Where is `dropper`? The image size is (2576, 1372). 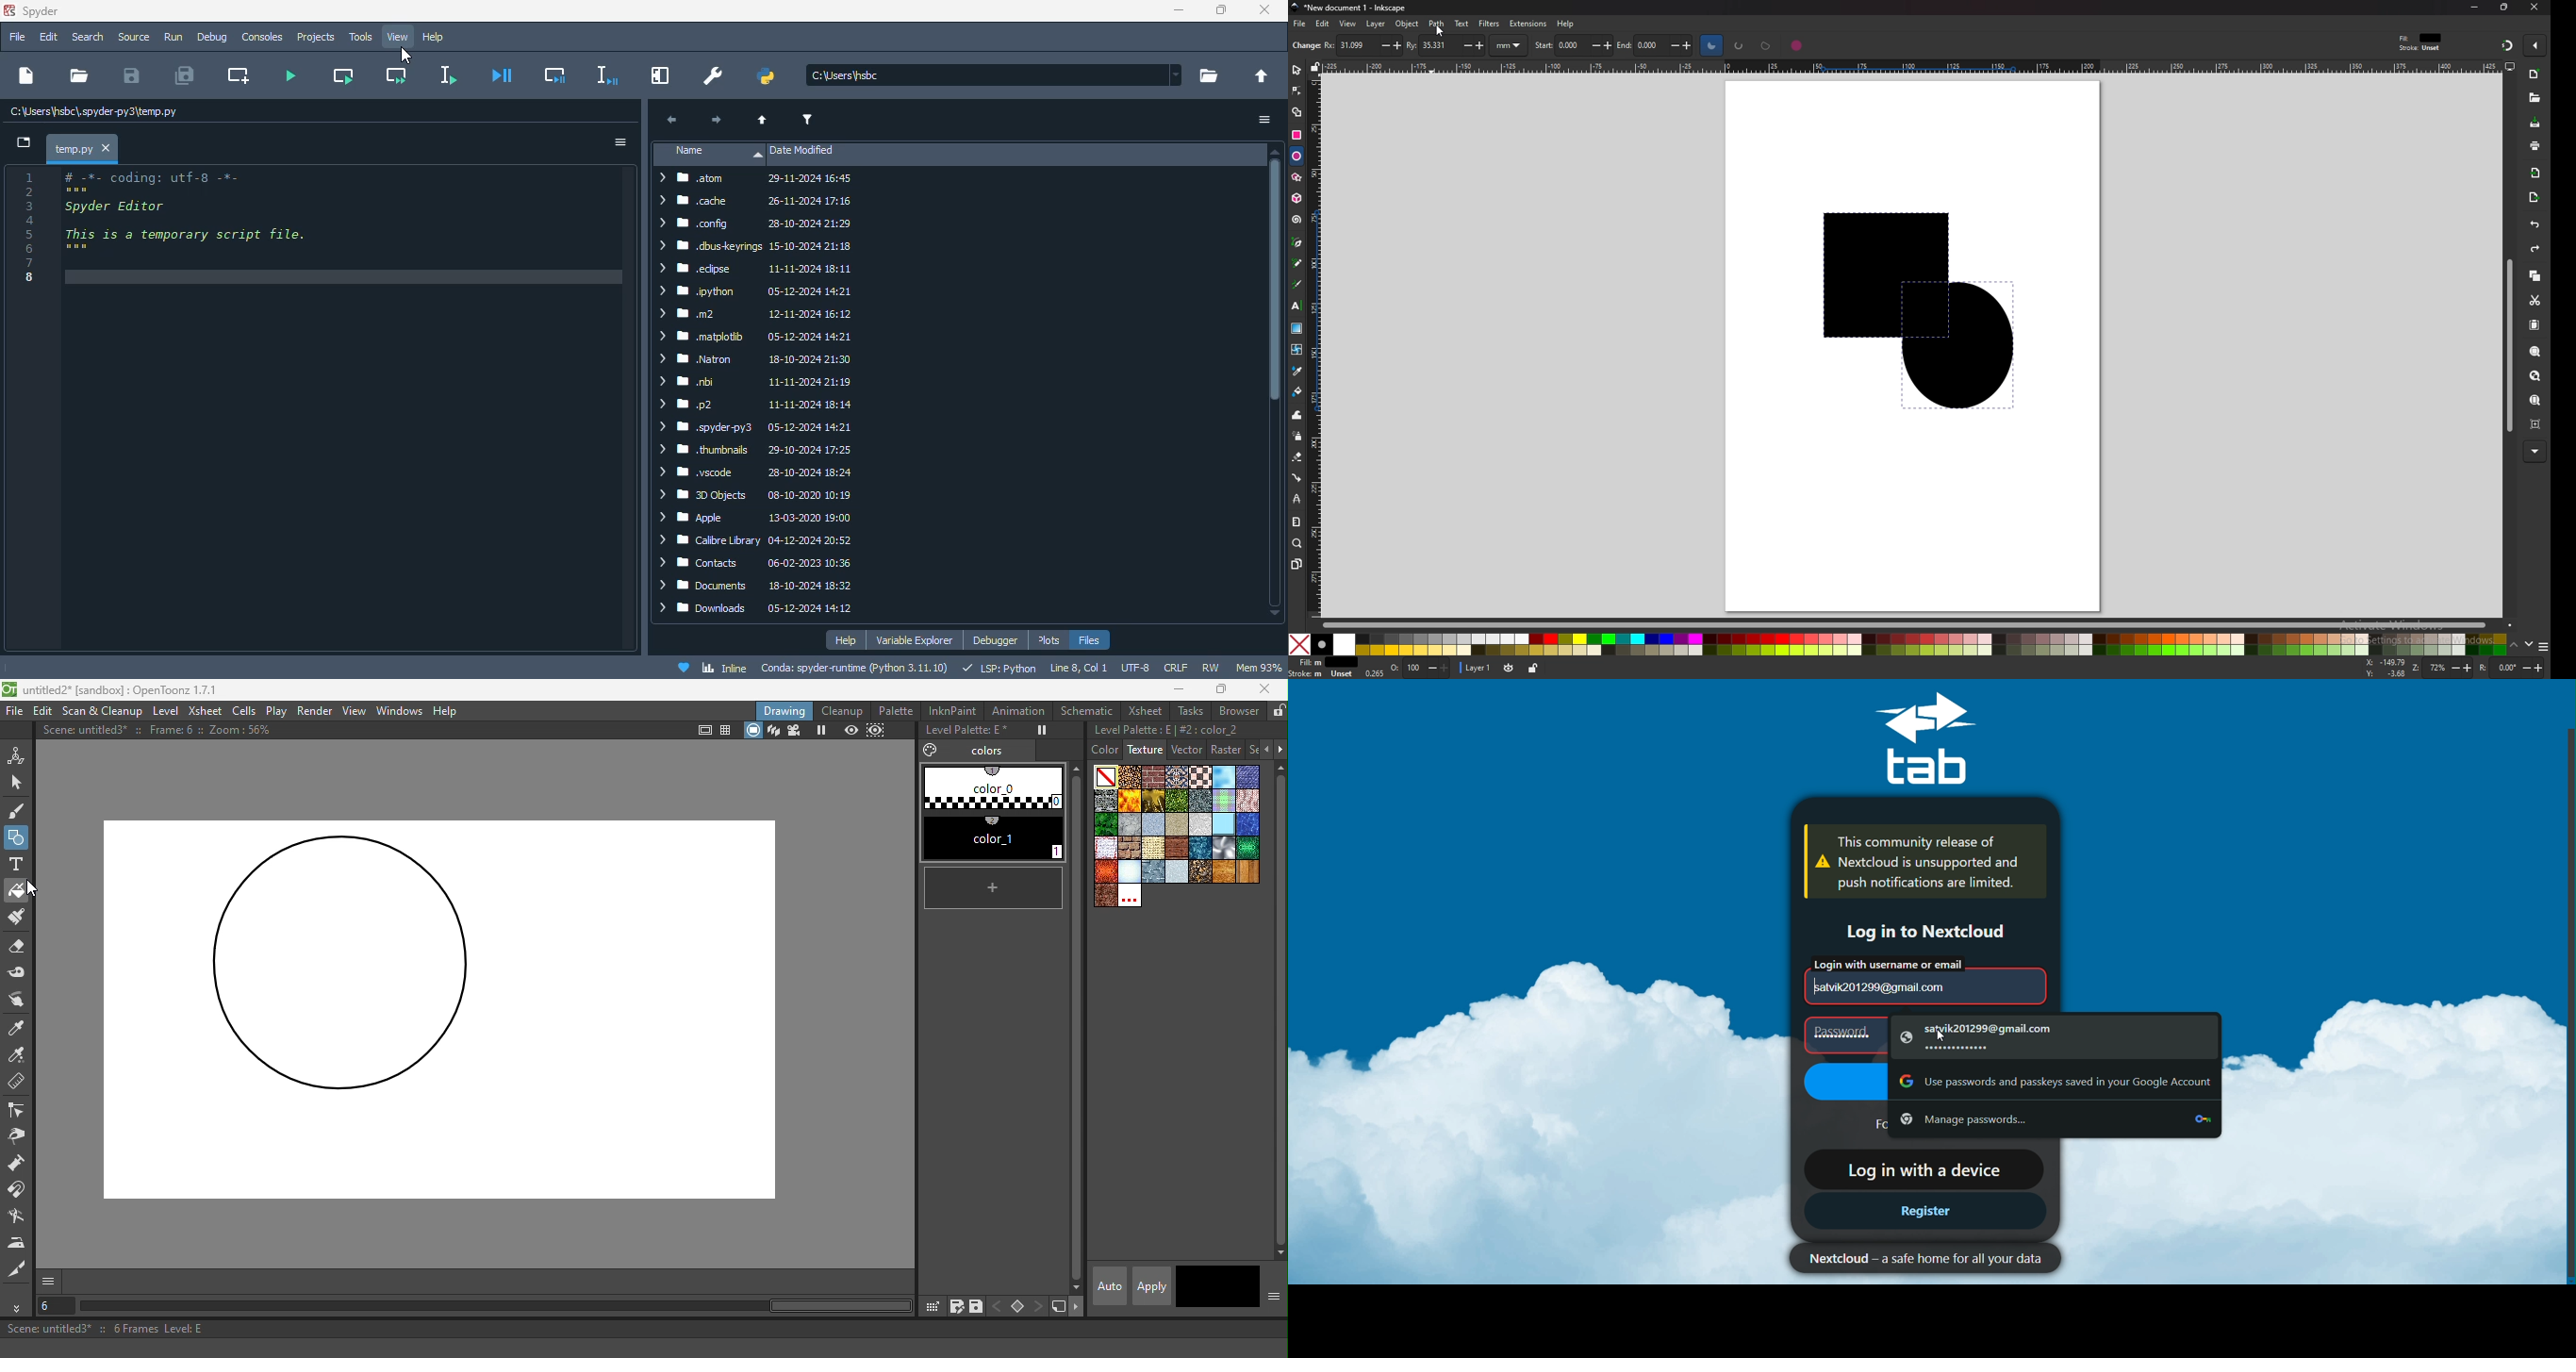 dropper is located at coordinates (1298, 372).